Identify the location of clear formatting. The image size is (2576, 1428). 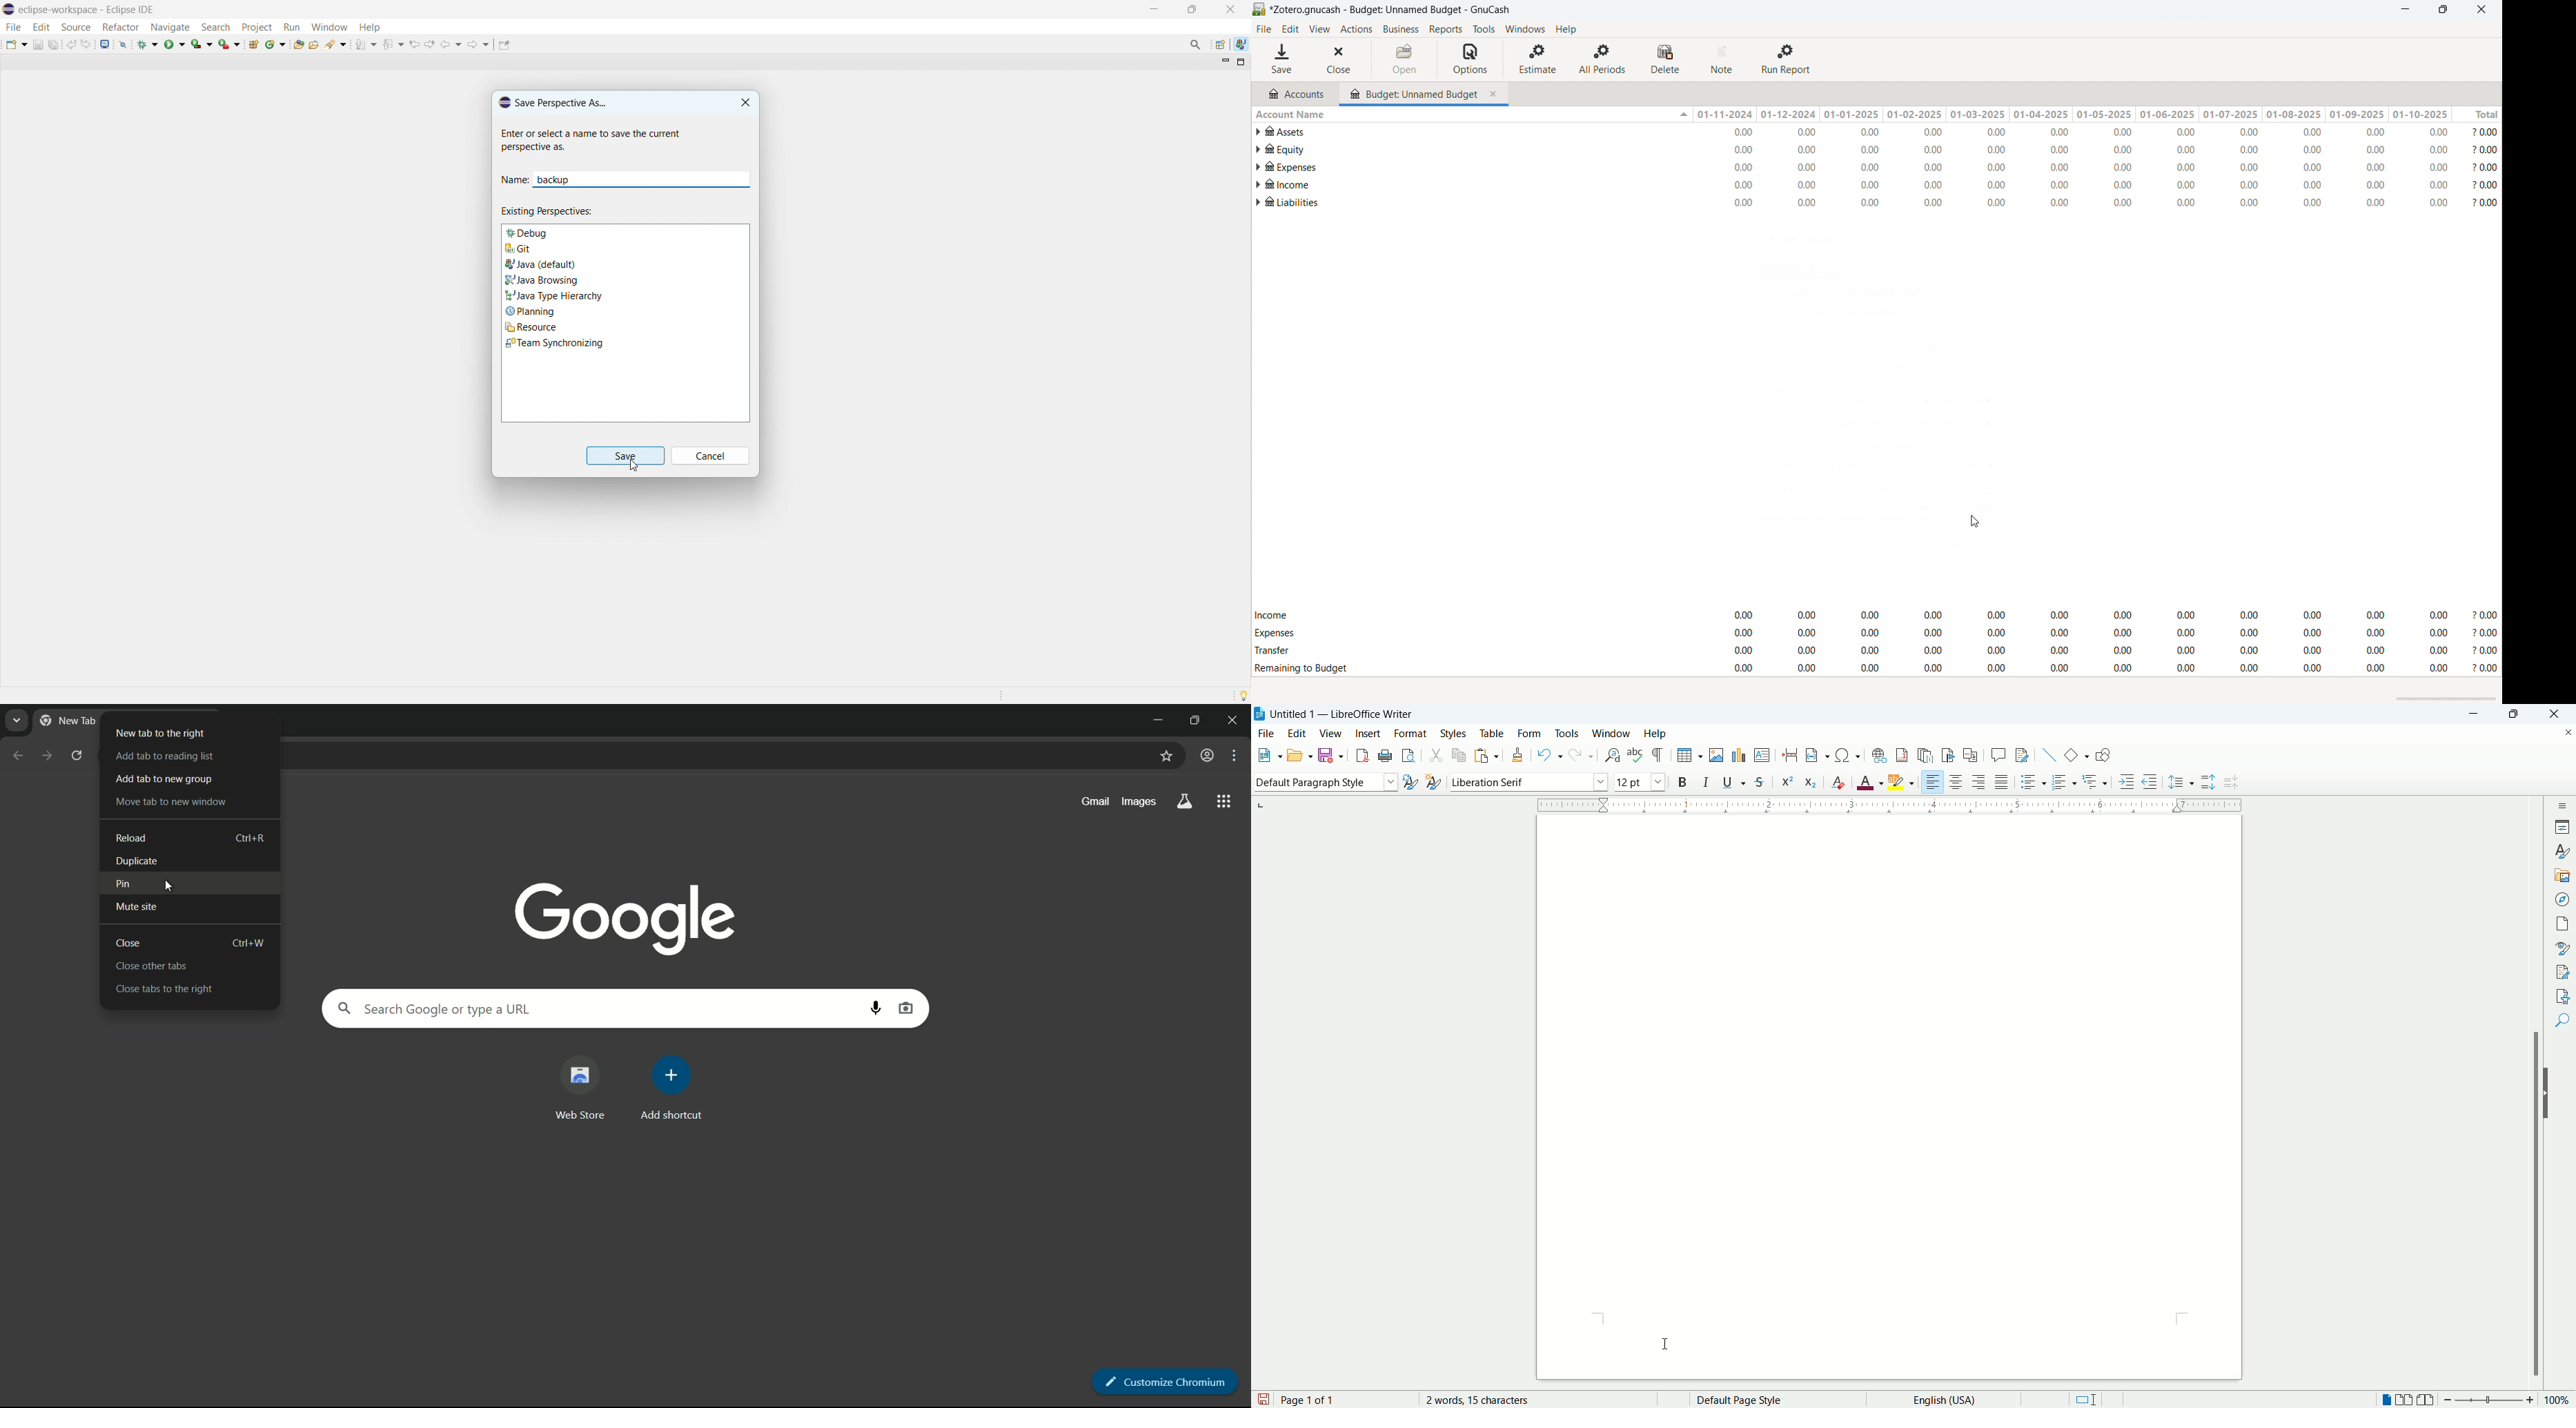
(1839, 782).